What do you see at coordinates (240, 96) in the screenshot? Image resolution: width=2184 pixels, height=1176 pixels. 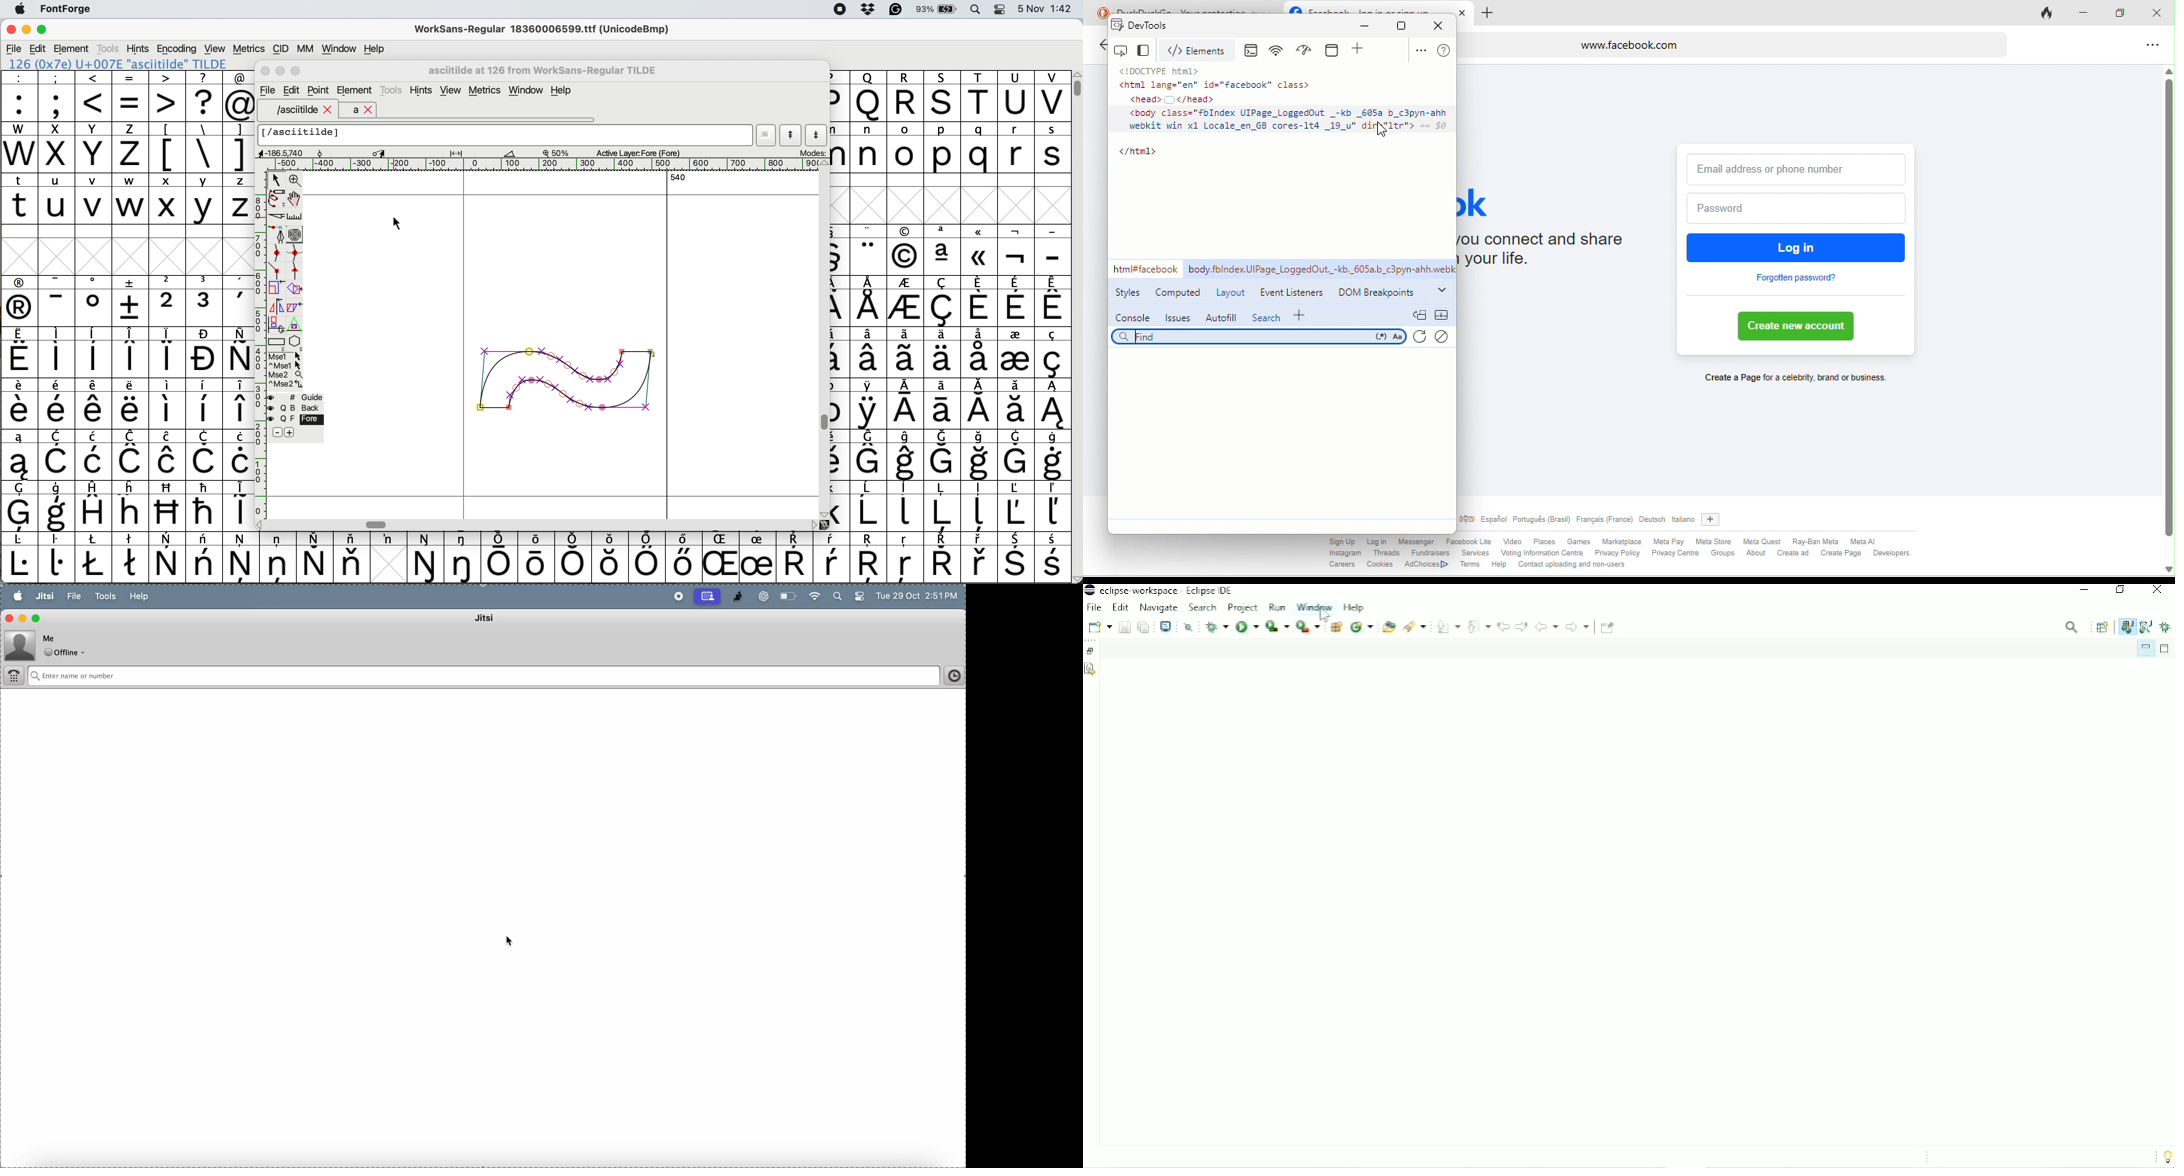 I see `@` at bounding box center [240, 96].